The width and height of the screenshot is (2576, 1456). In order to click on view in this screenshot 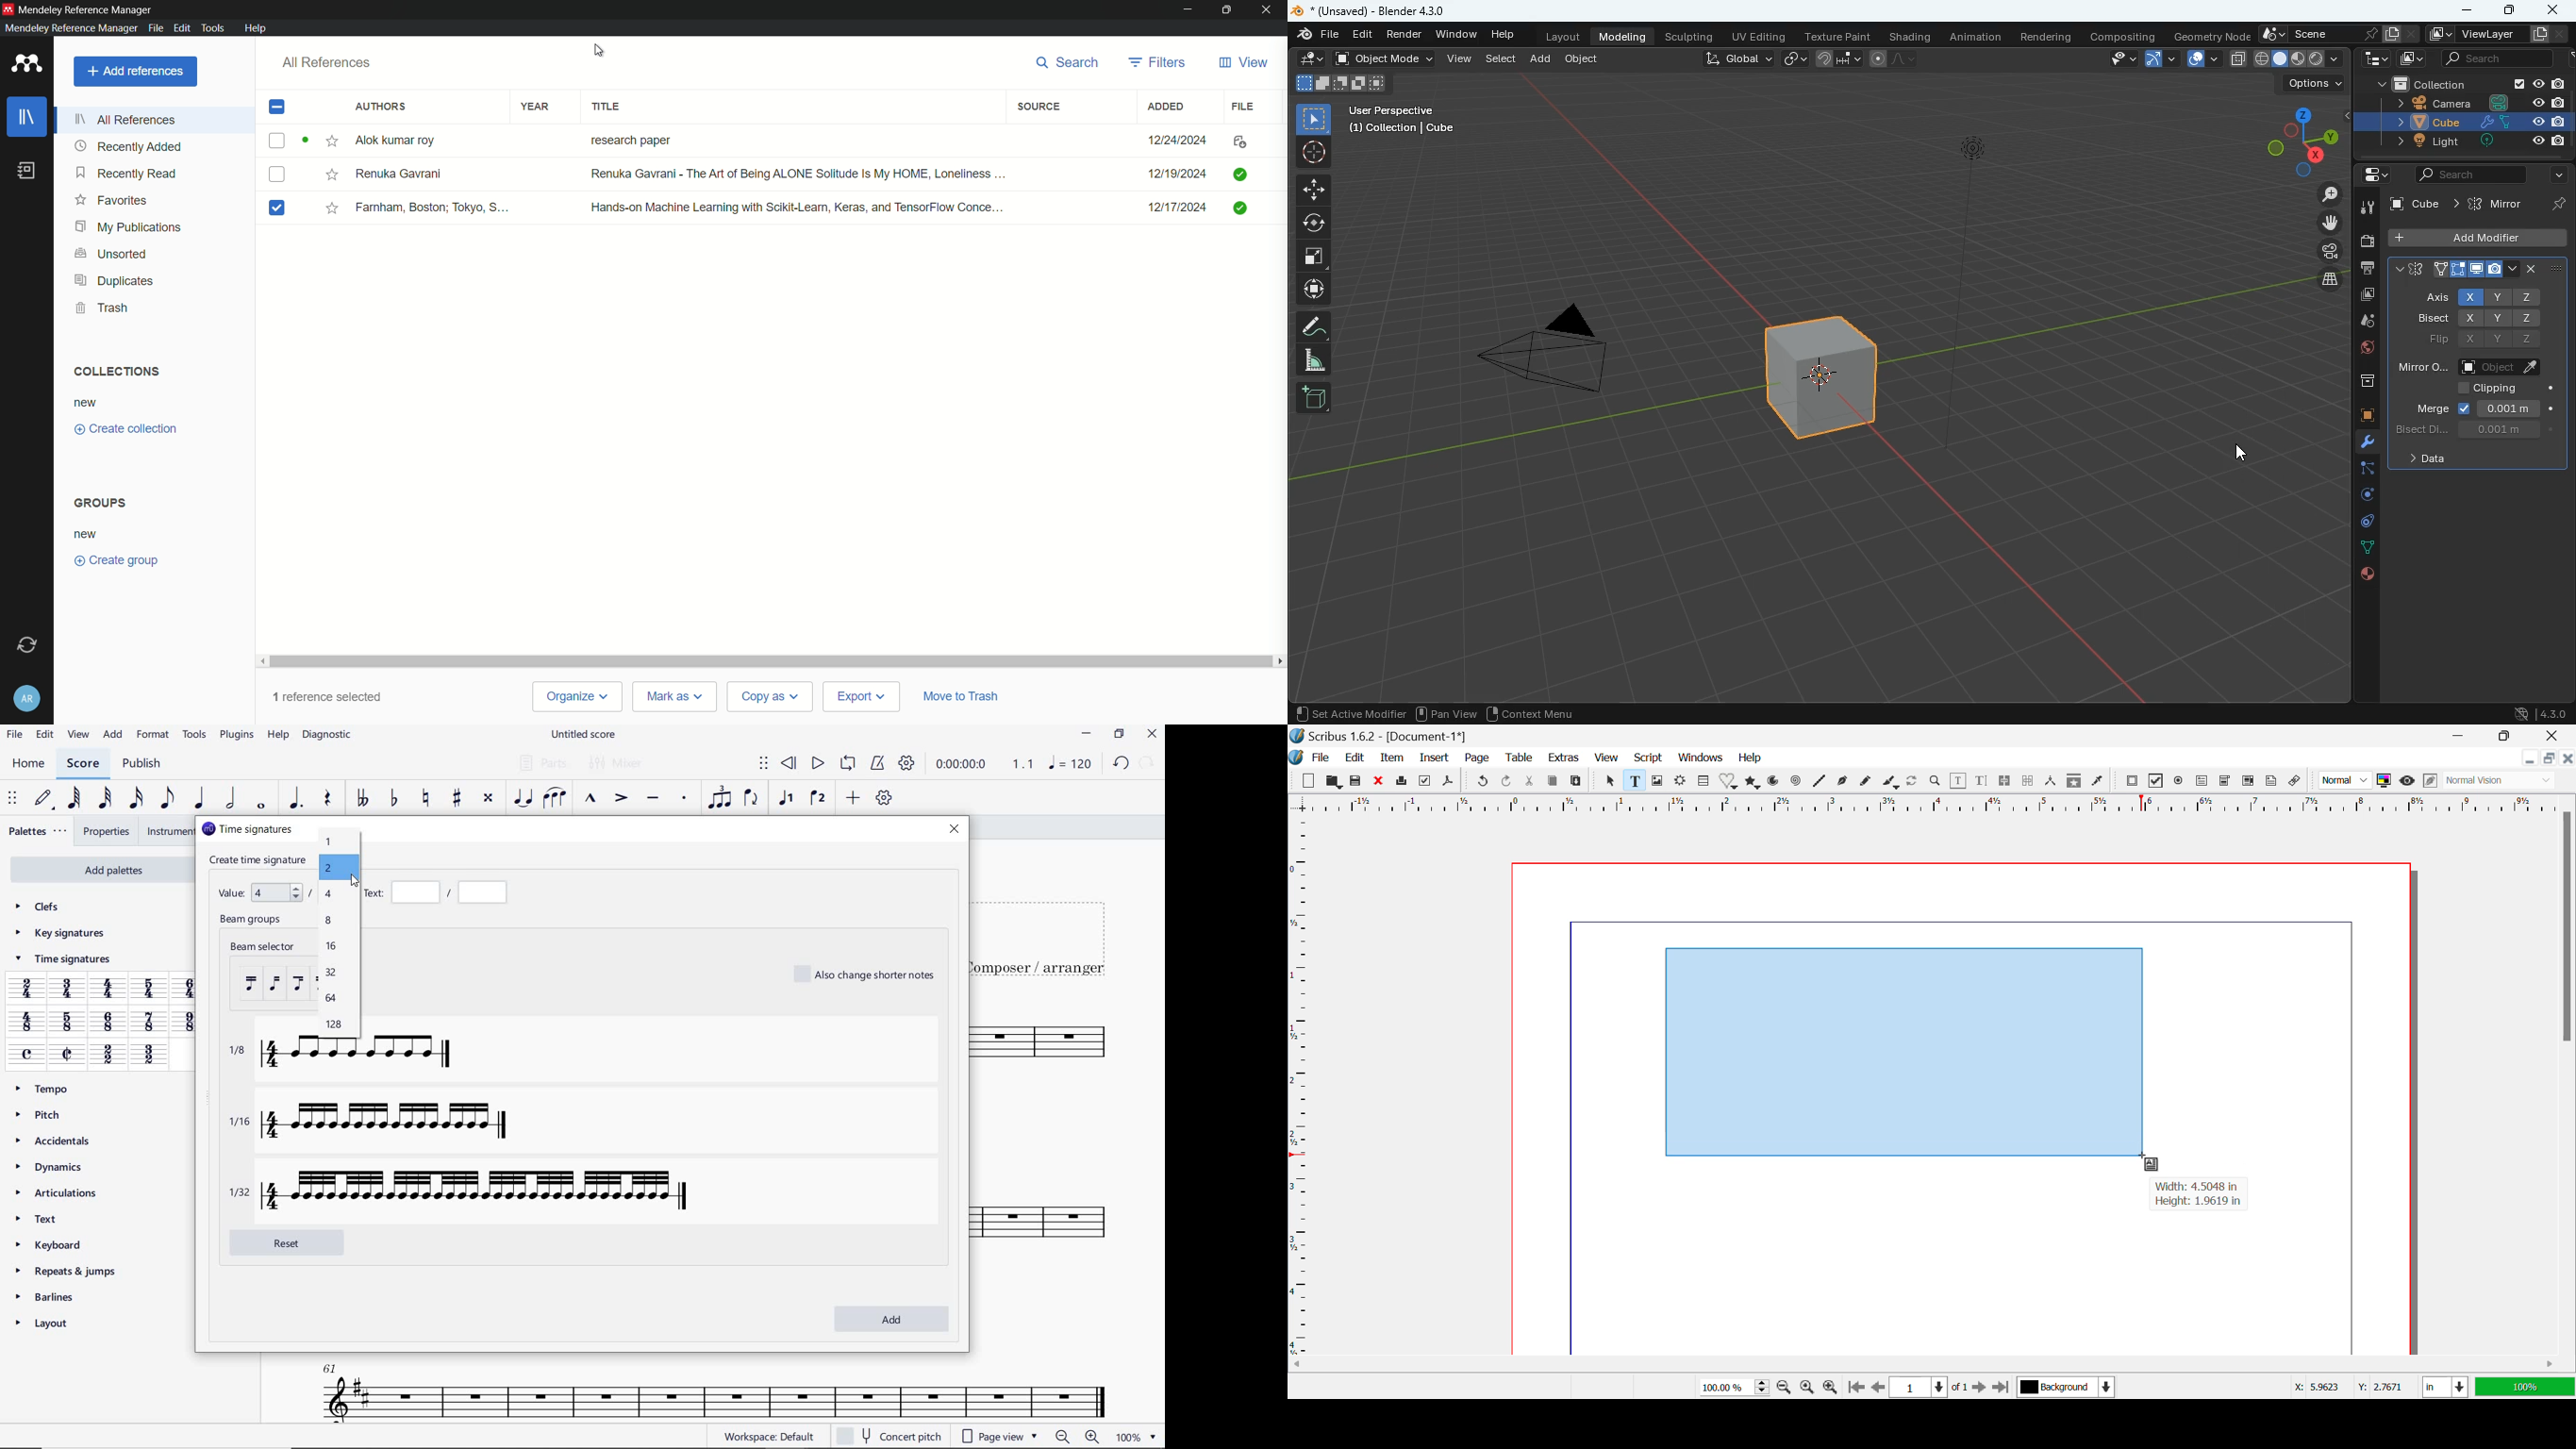, I will do `click(1456, 716)`.